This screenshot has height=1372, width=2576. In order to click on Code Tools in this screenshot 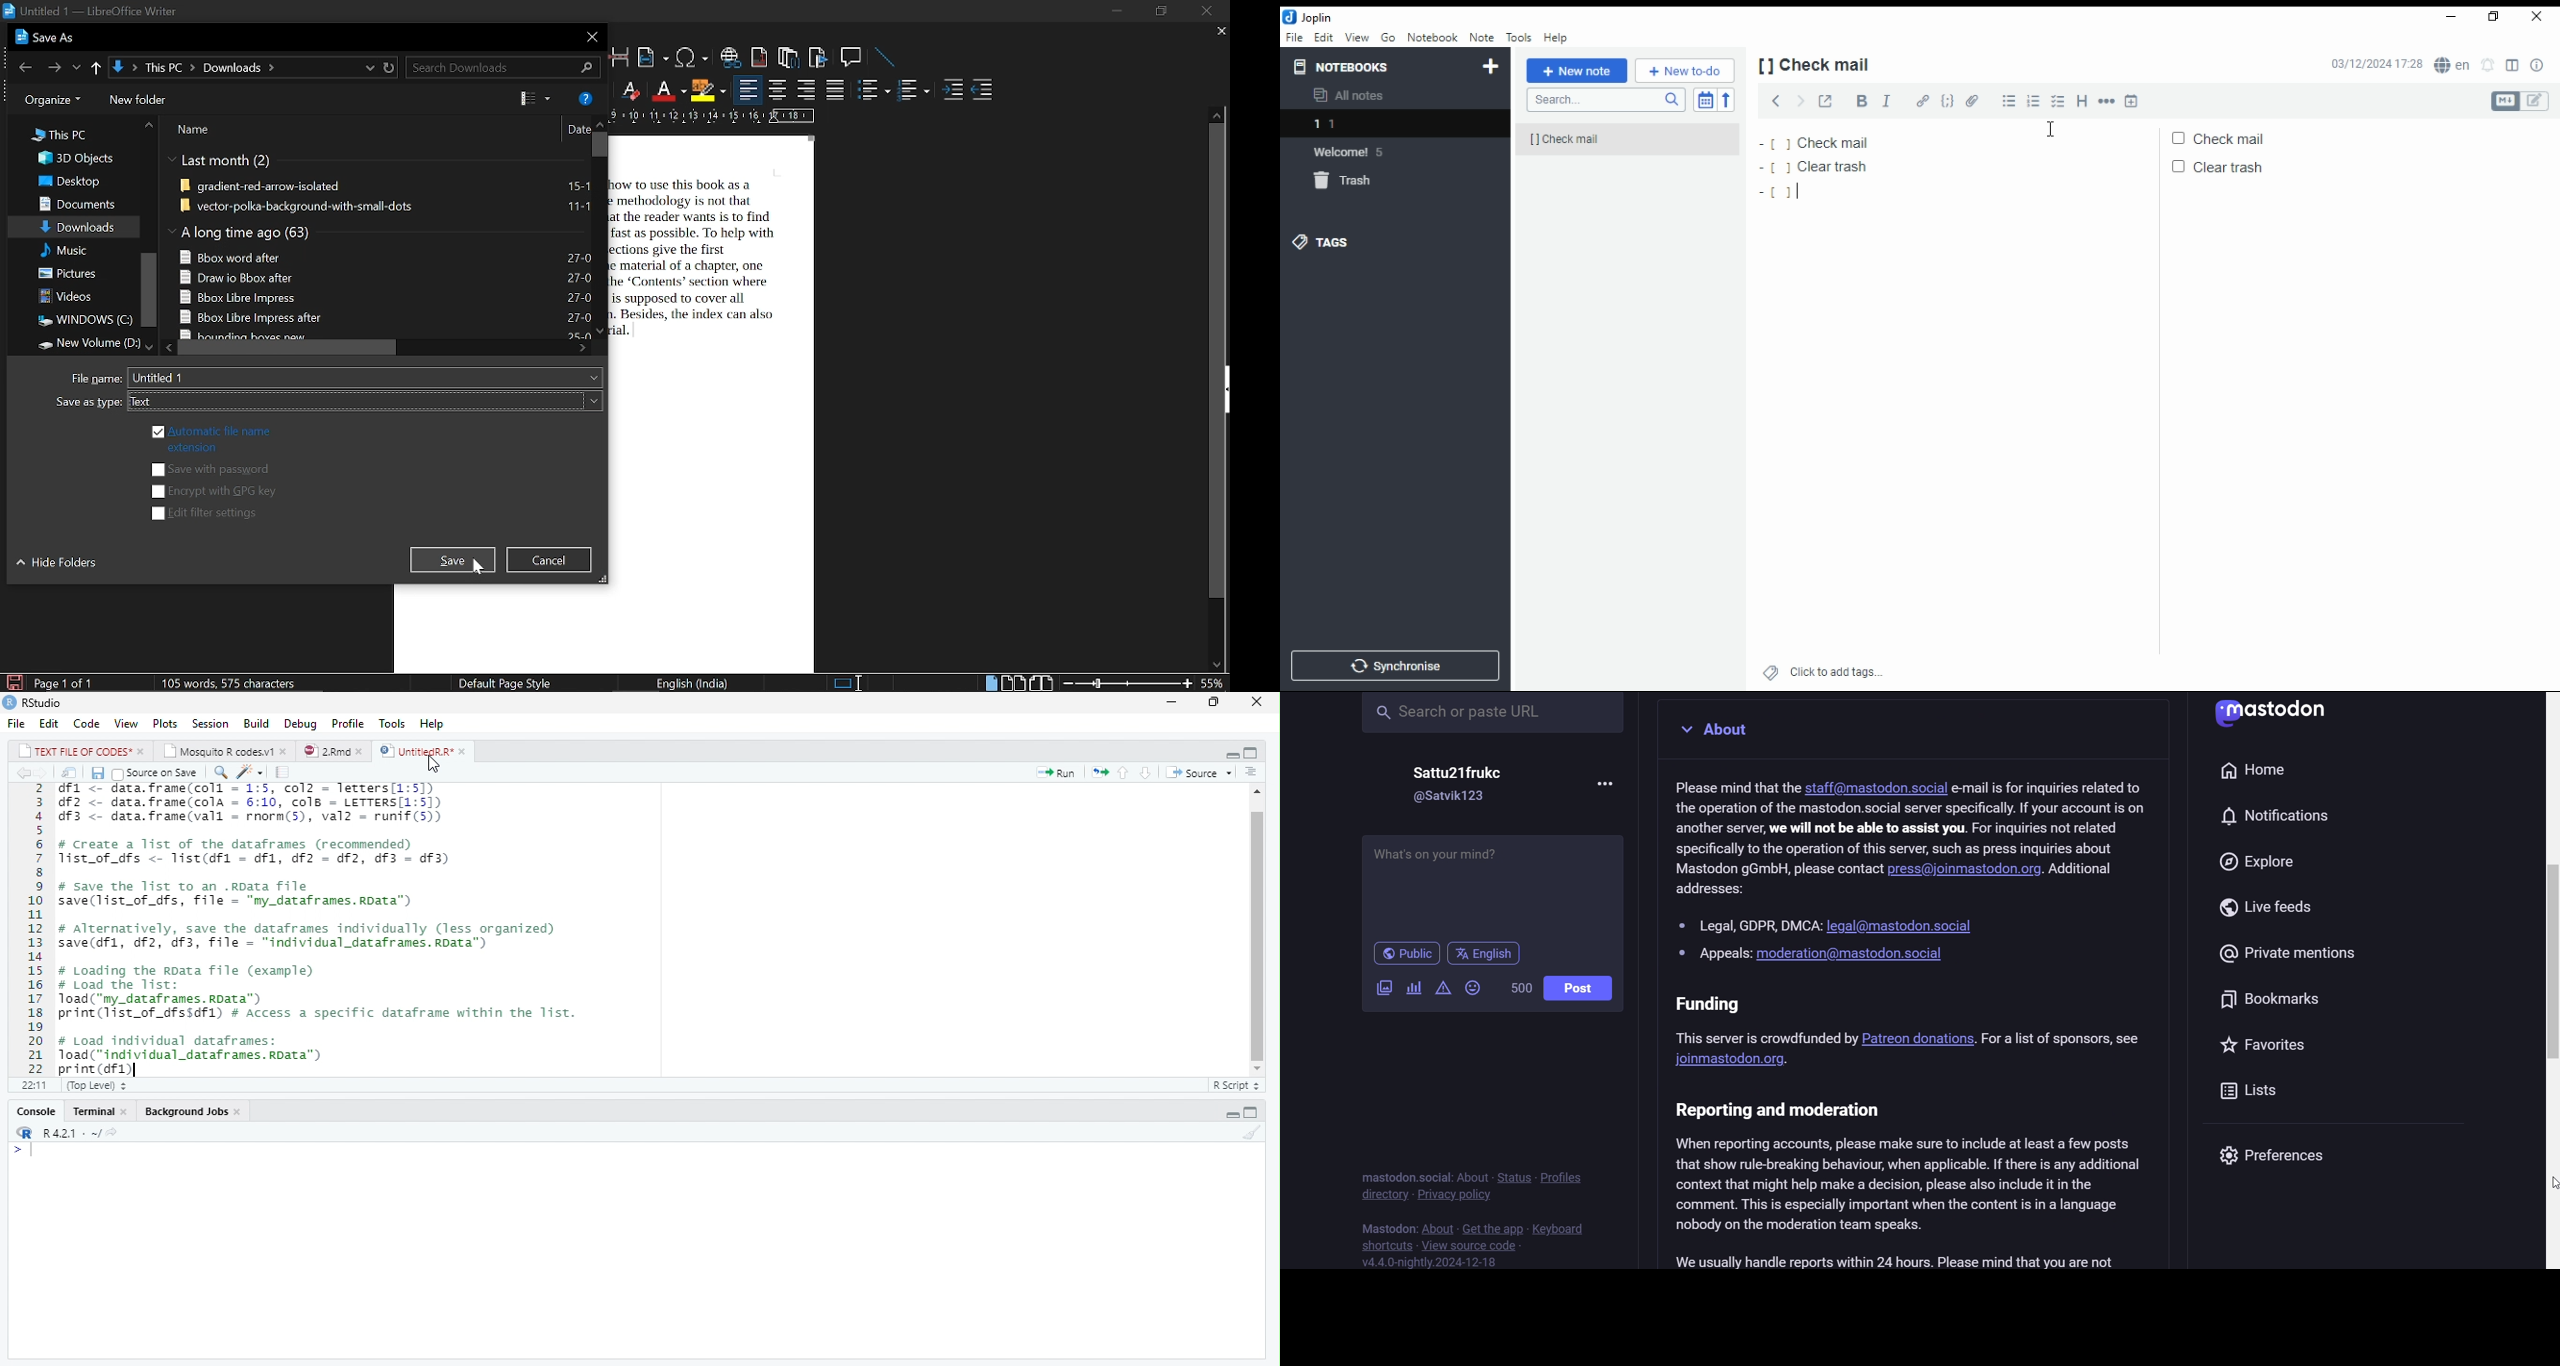, I will do `click(251, 774)`.